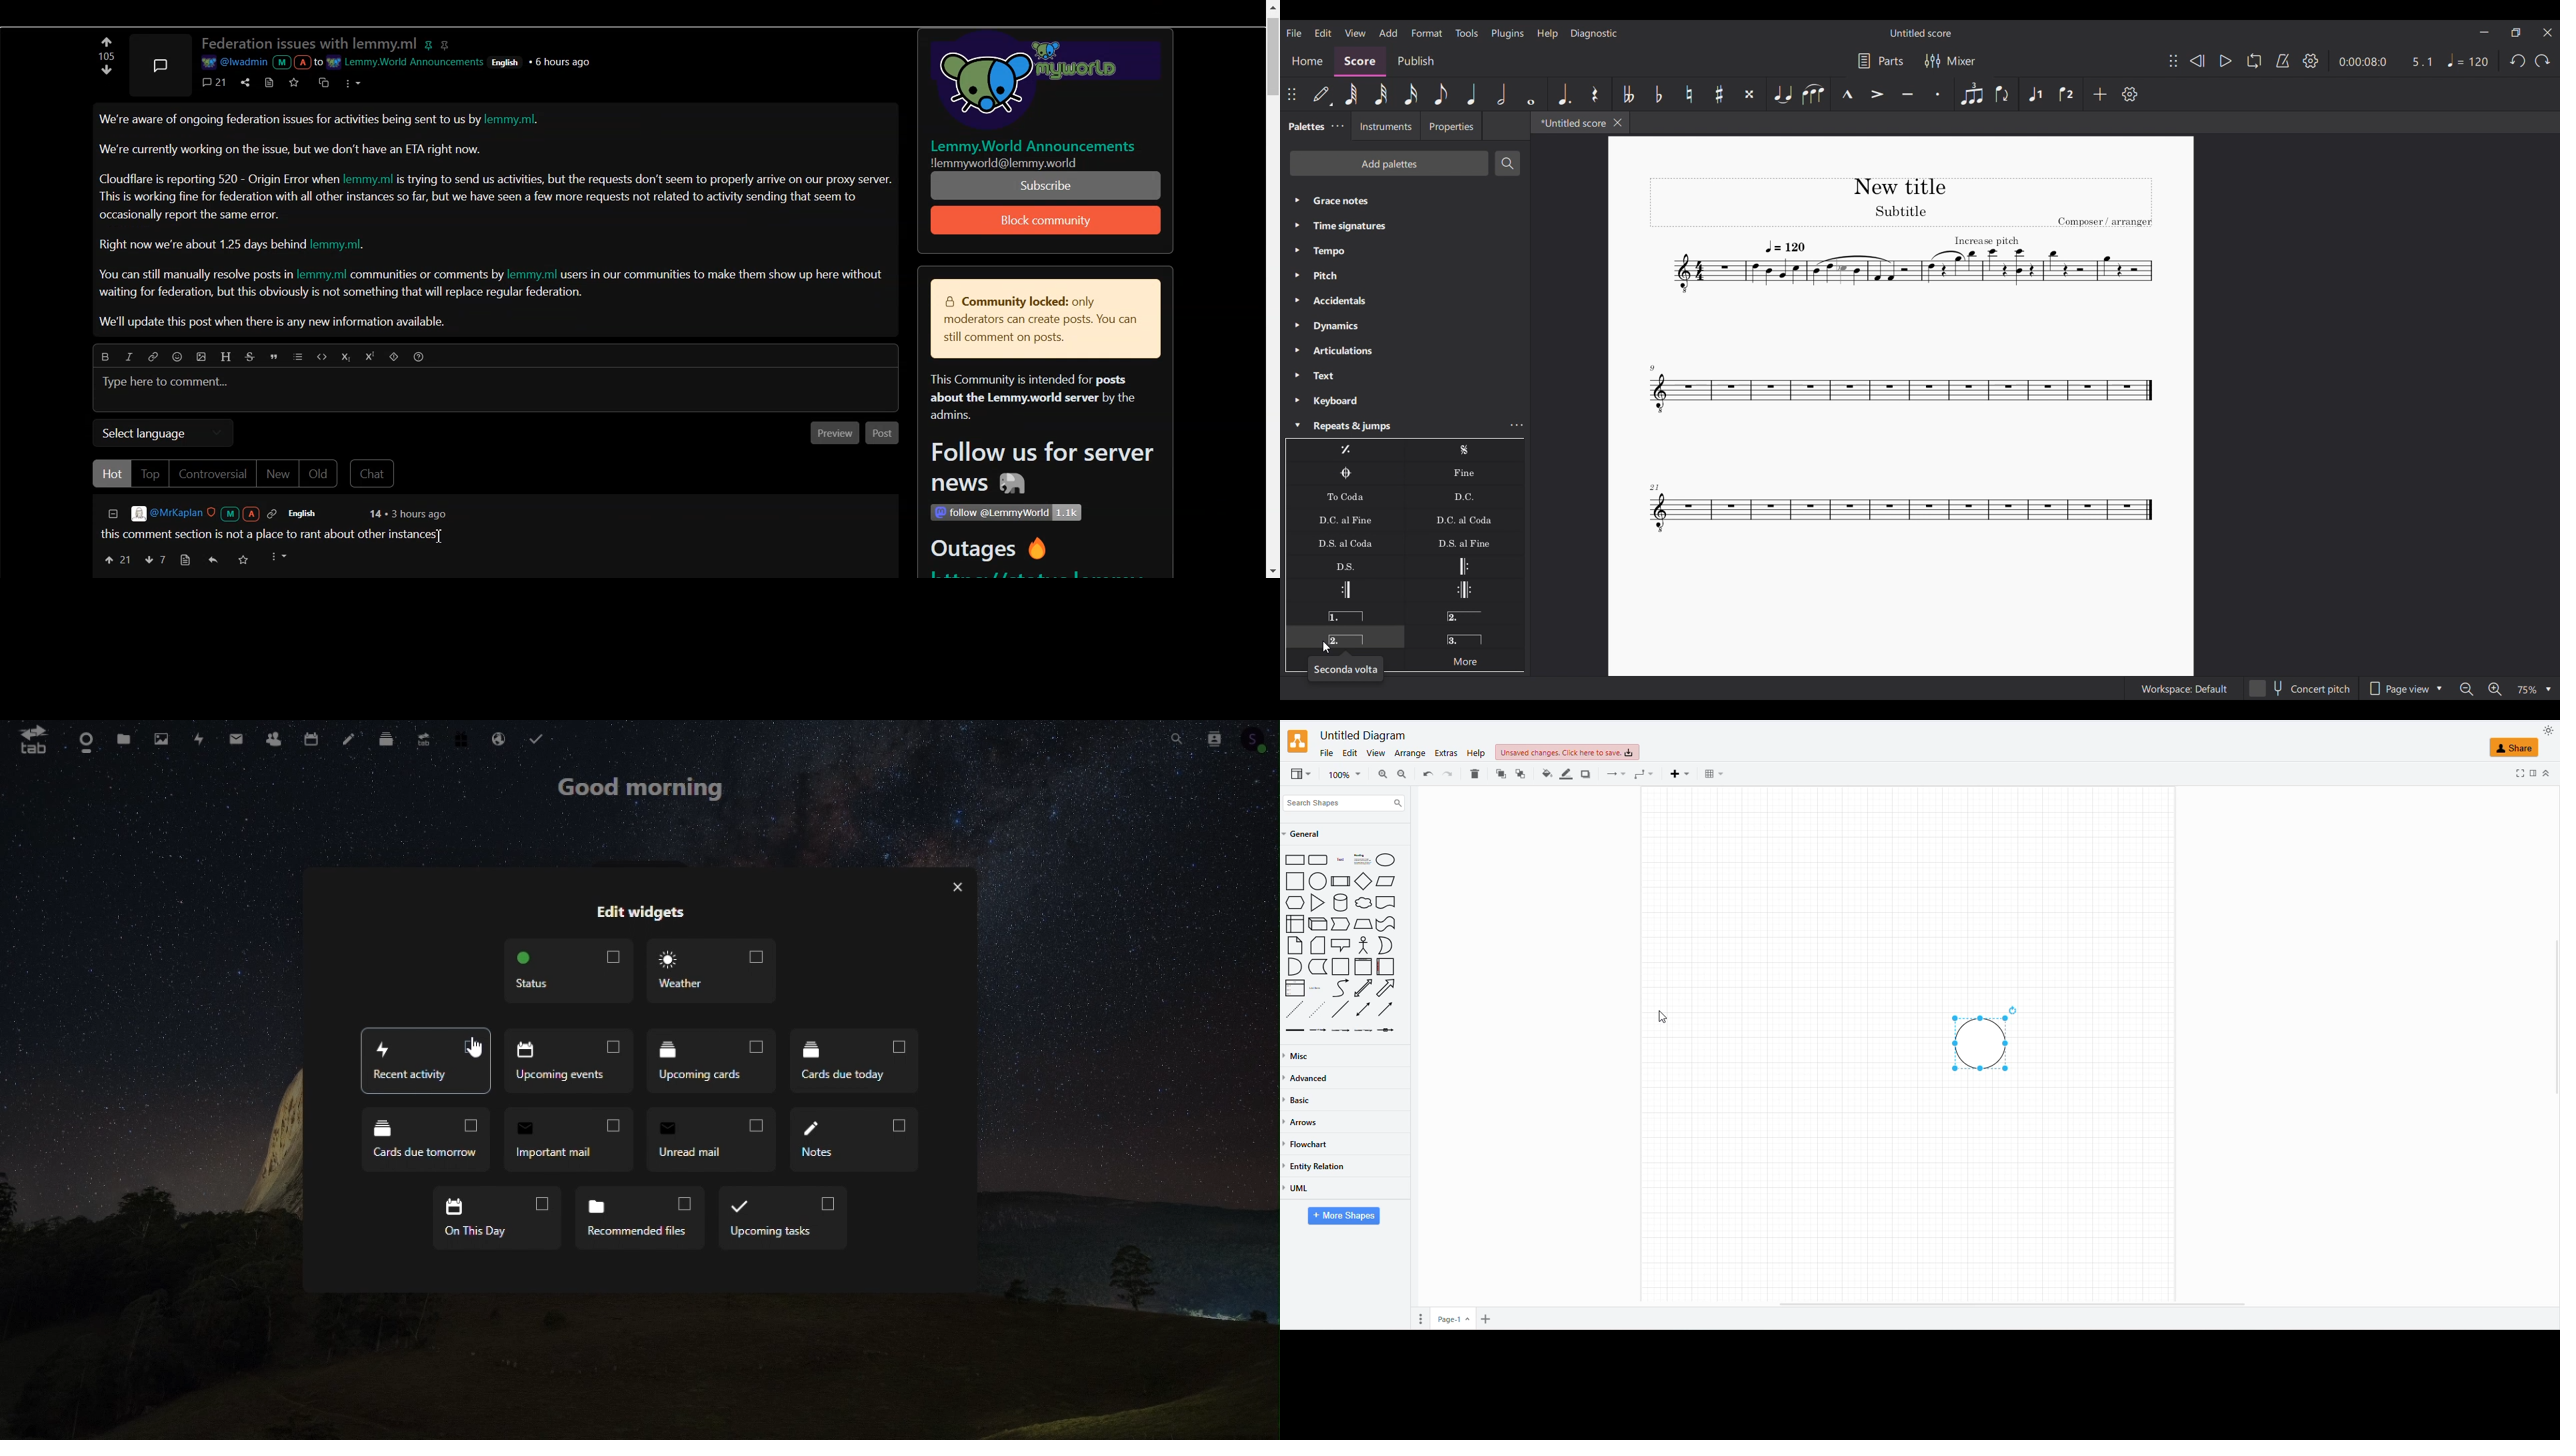 The image size is (2576, 1456). I want to click on Cards due today, so click(854, 1059).